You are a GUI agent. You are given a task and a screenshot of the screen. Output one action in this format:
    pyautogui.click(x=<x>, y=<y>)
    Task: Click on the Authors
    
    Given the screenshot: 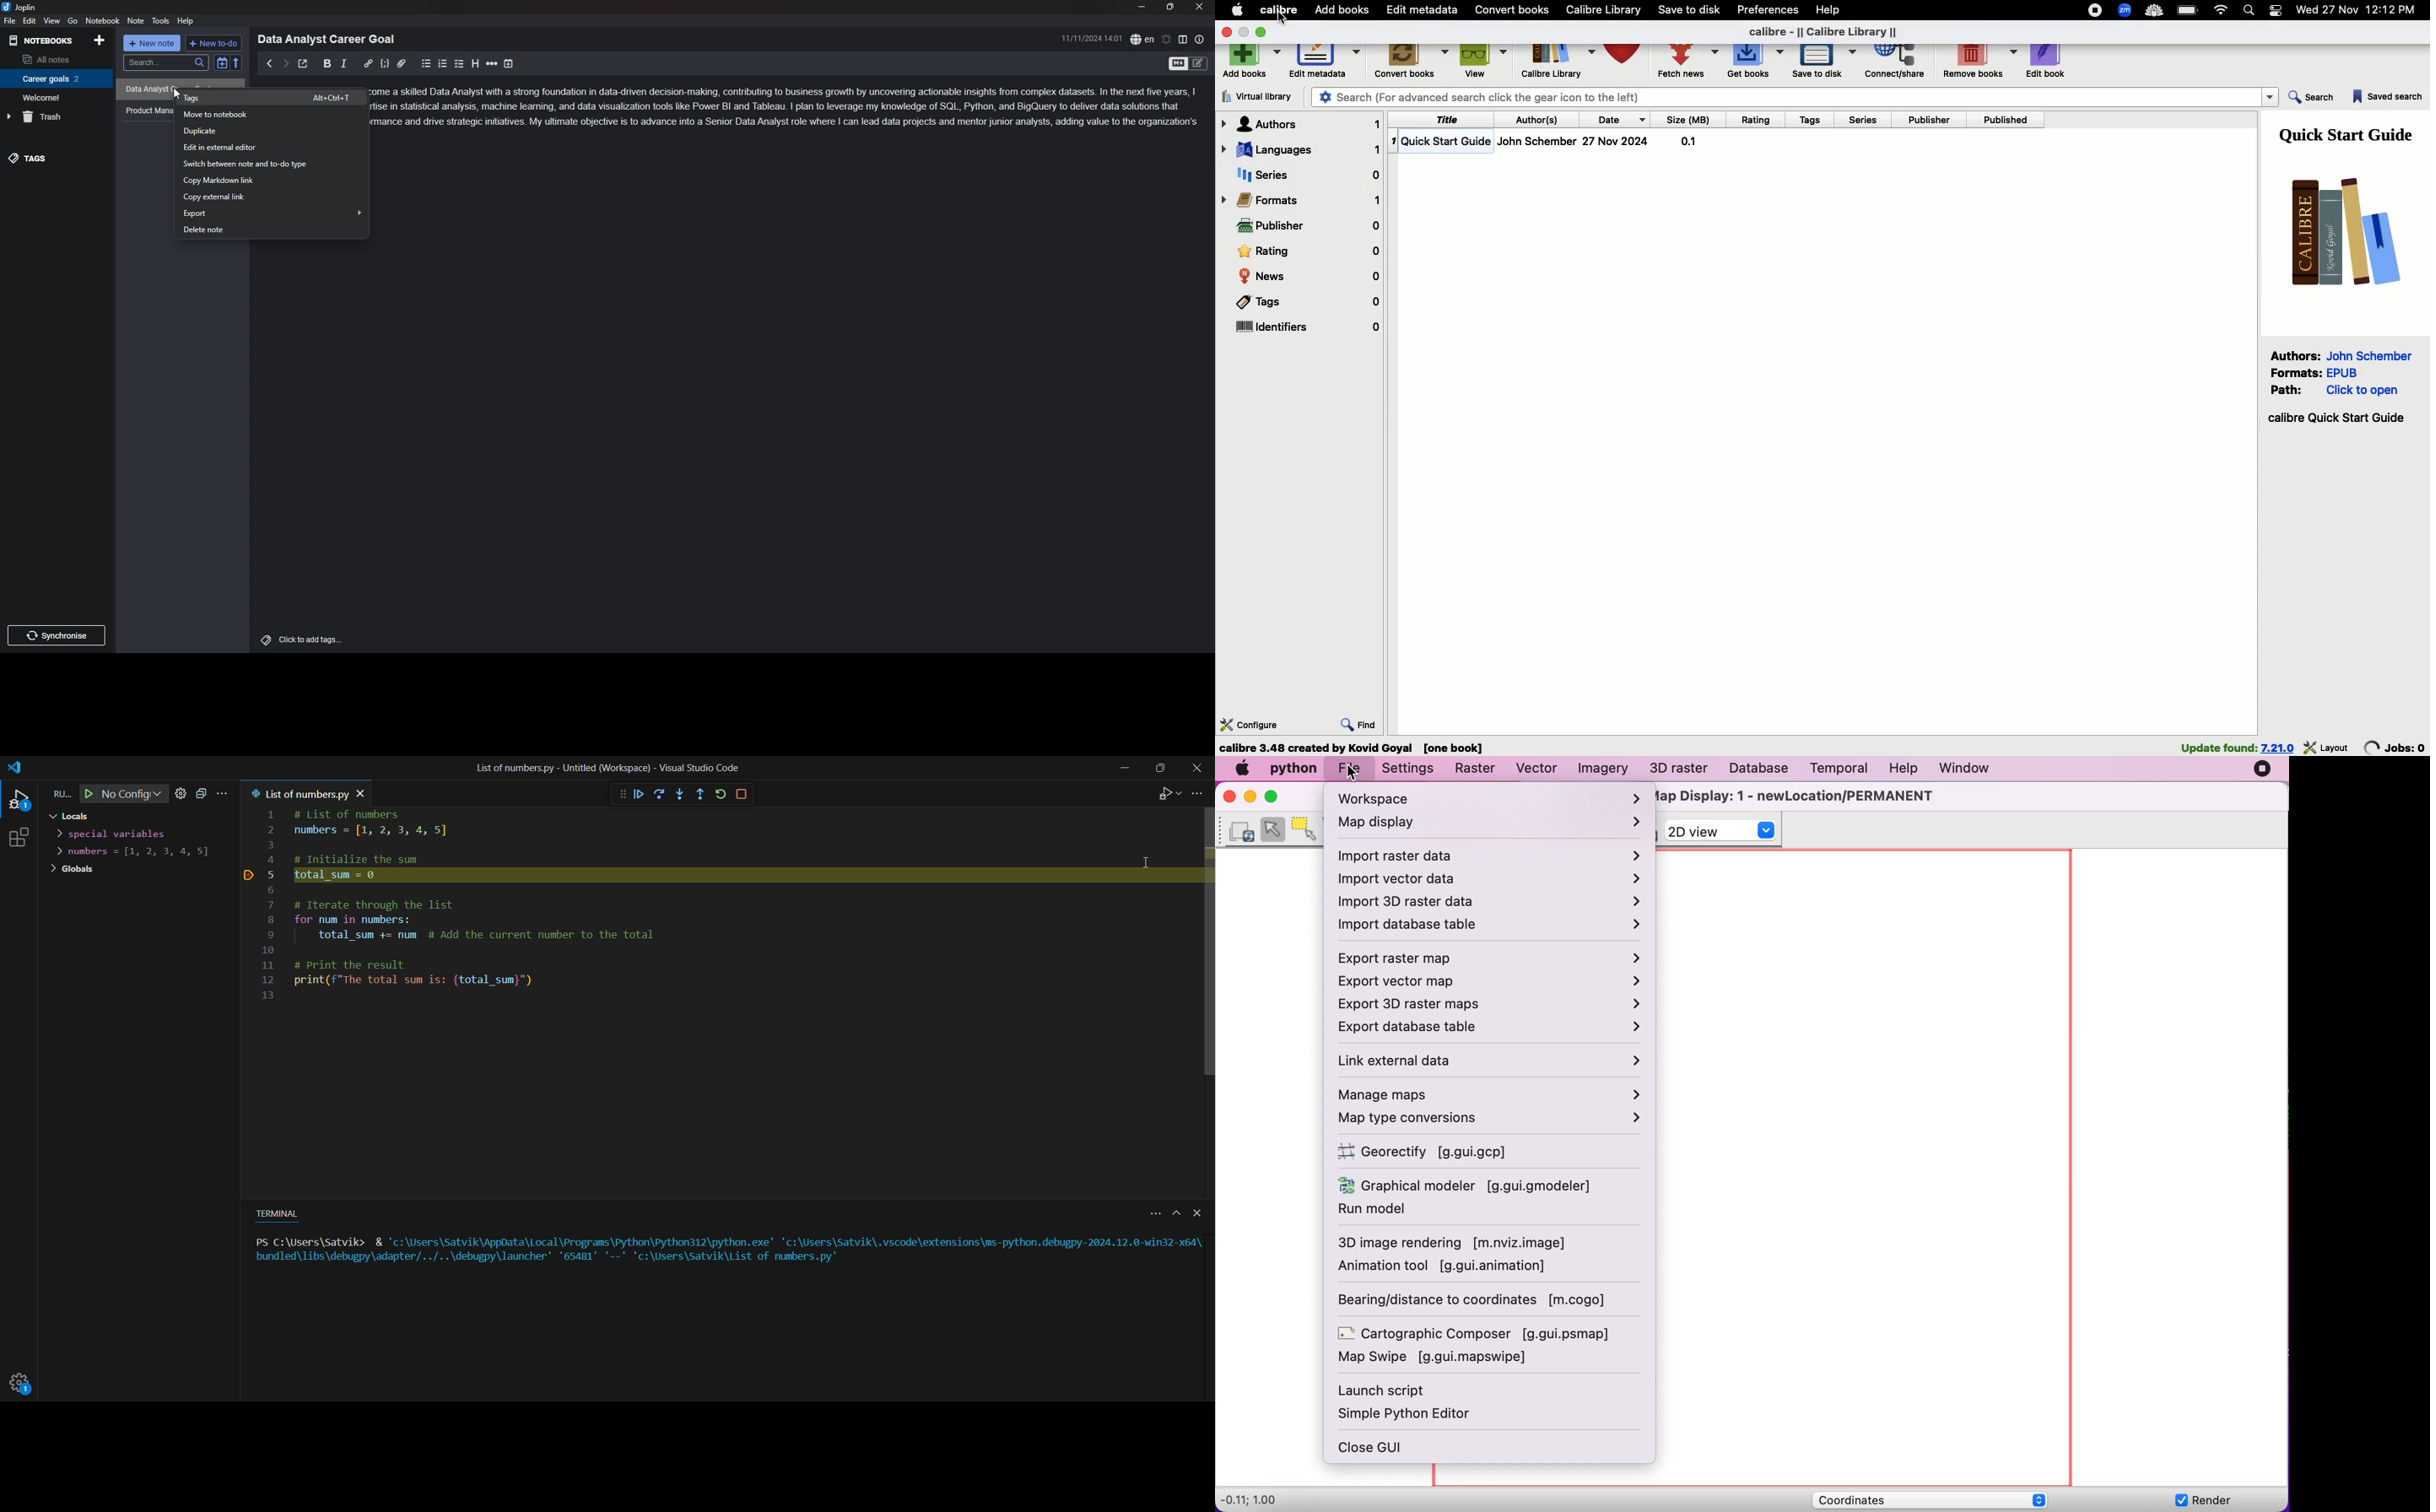 What is the action you would take?
    pyautogui.click(x=1301, y=124)
    